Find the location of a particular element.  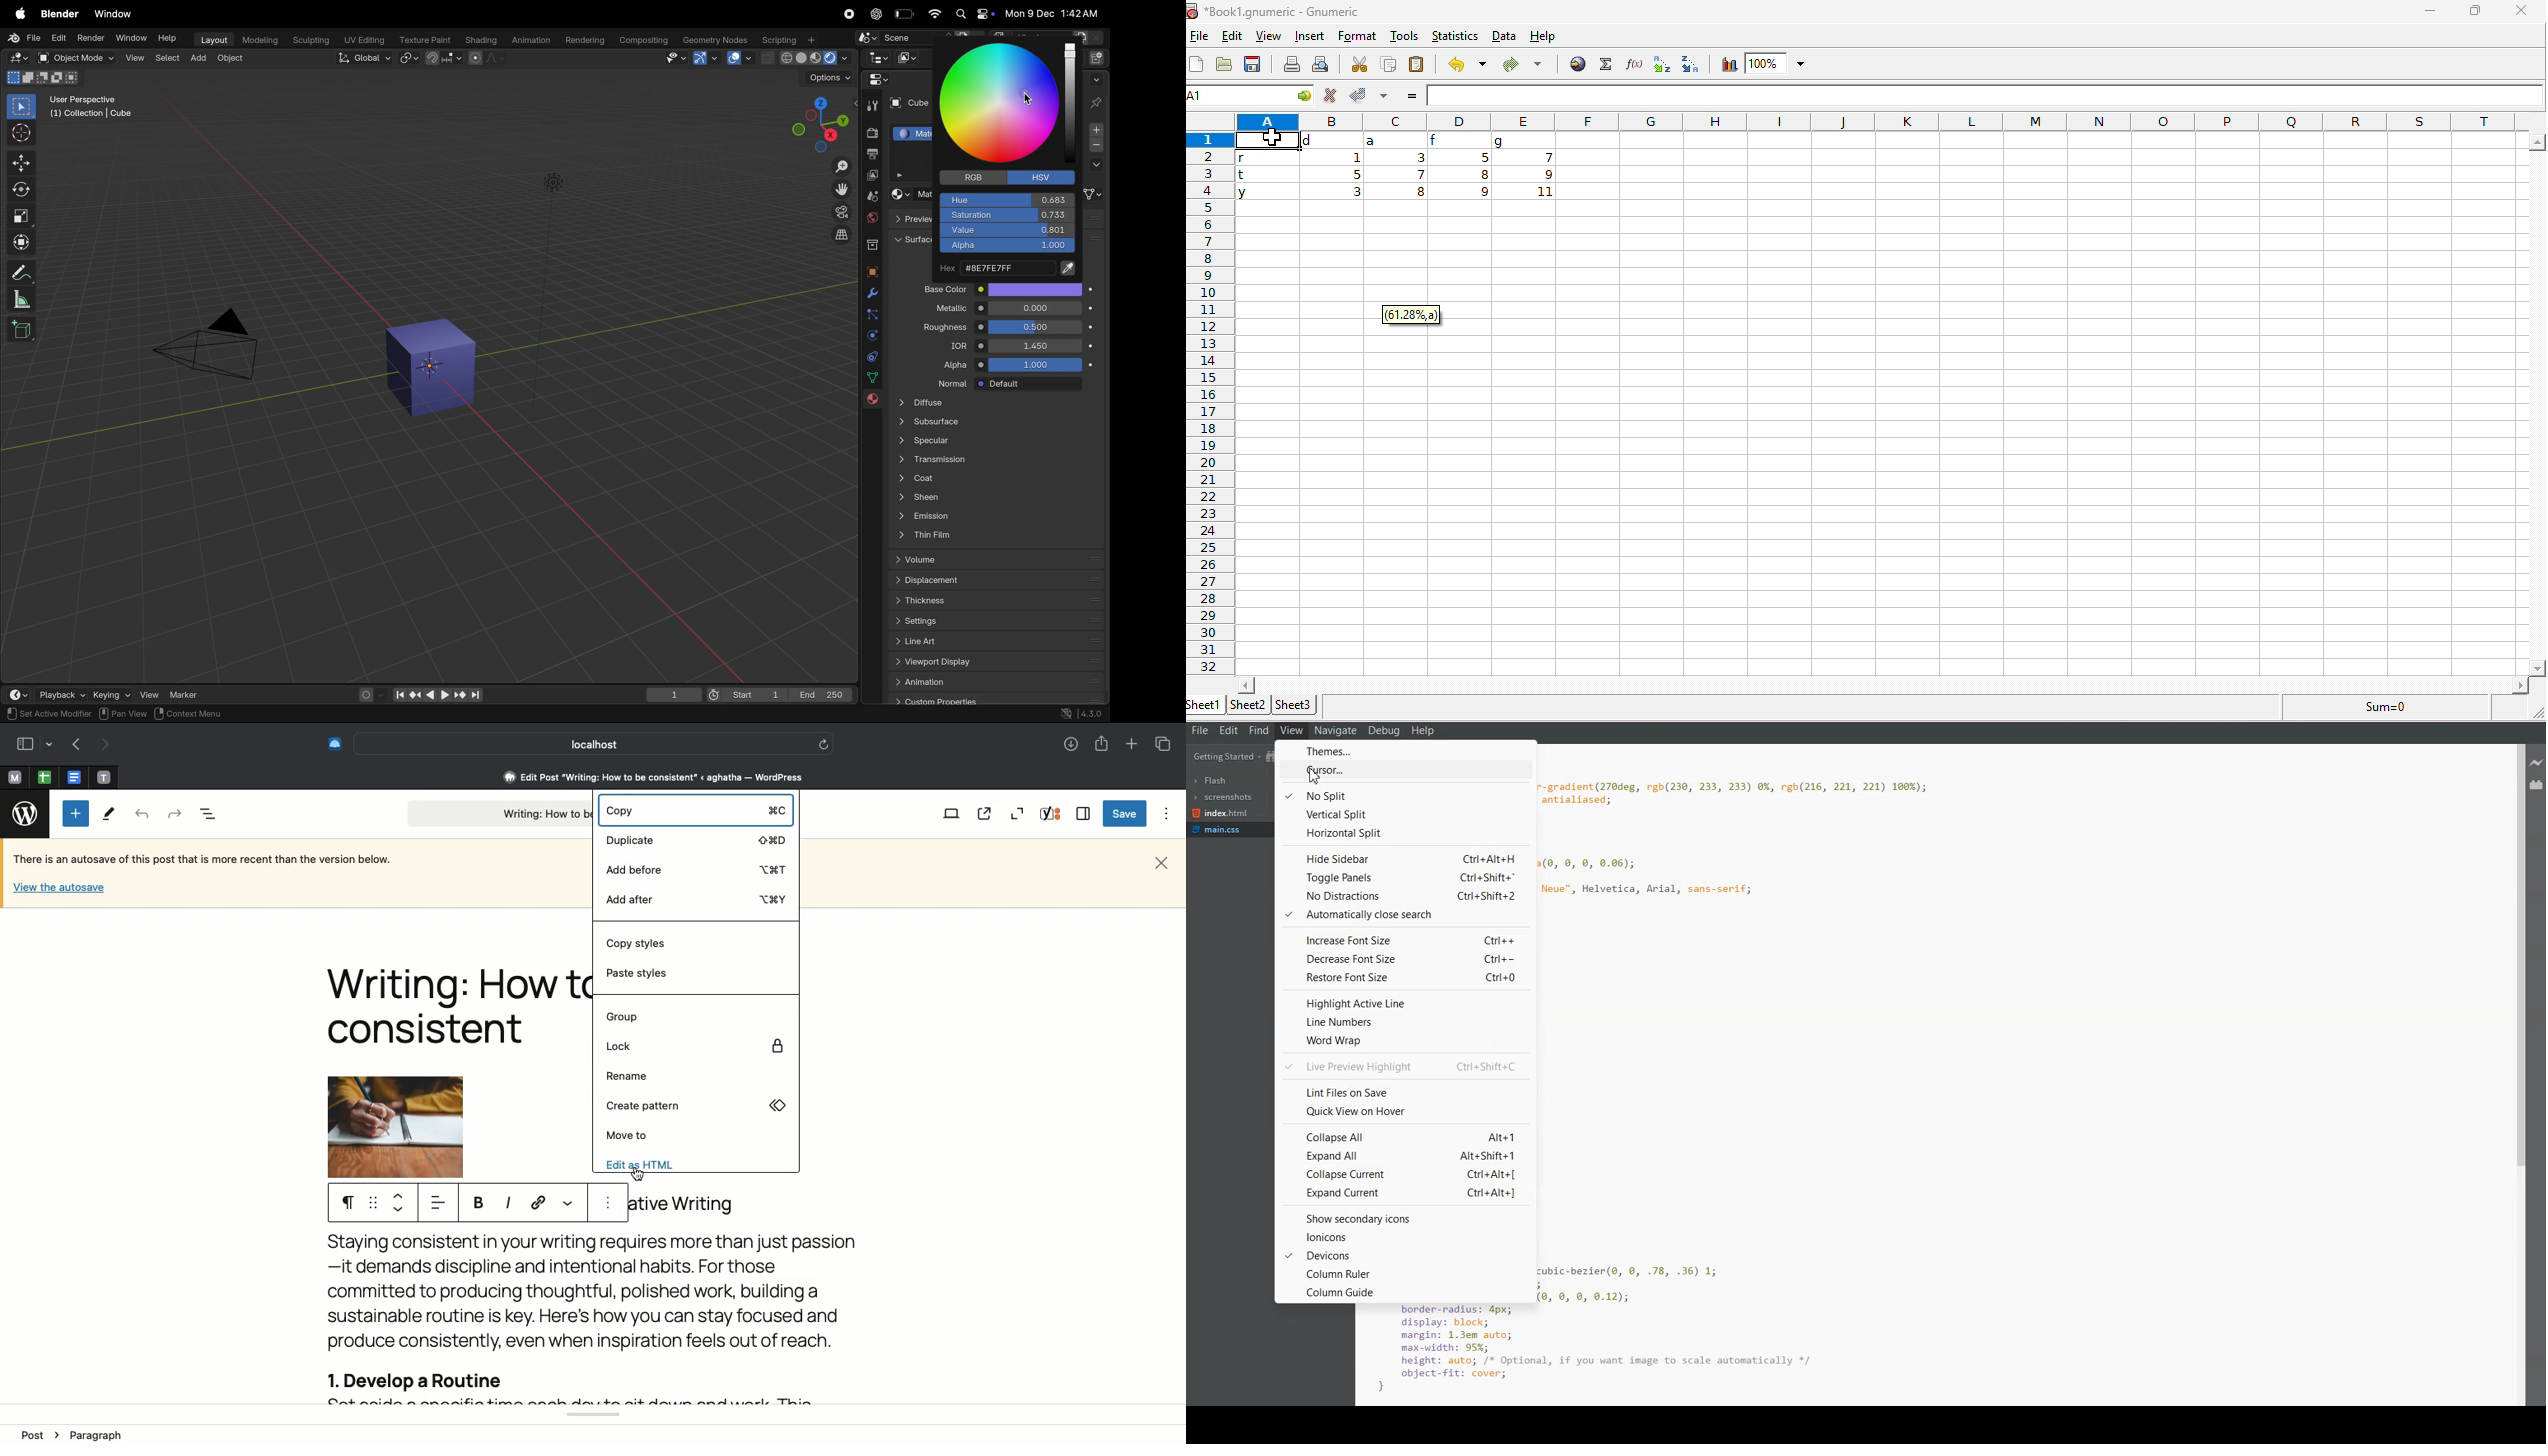

Value is located at coordinates (1007, 231).